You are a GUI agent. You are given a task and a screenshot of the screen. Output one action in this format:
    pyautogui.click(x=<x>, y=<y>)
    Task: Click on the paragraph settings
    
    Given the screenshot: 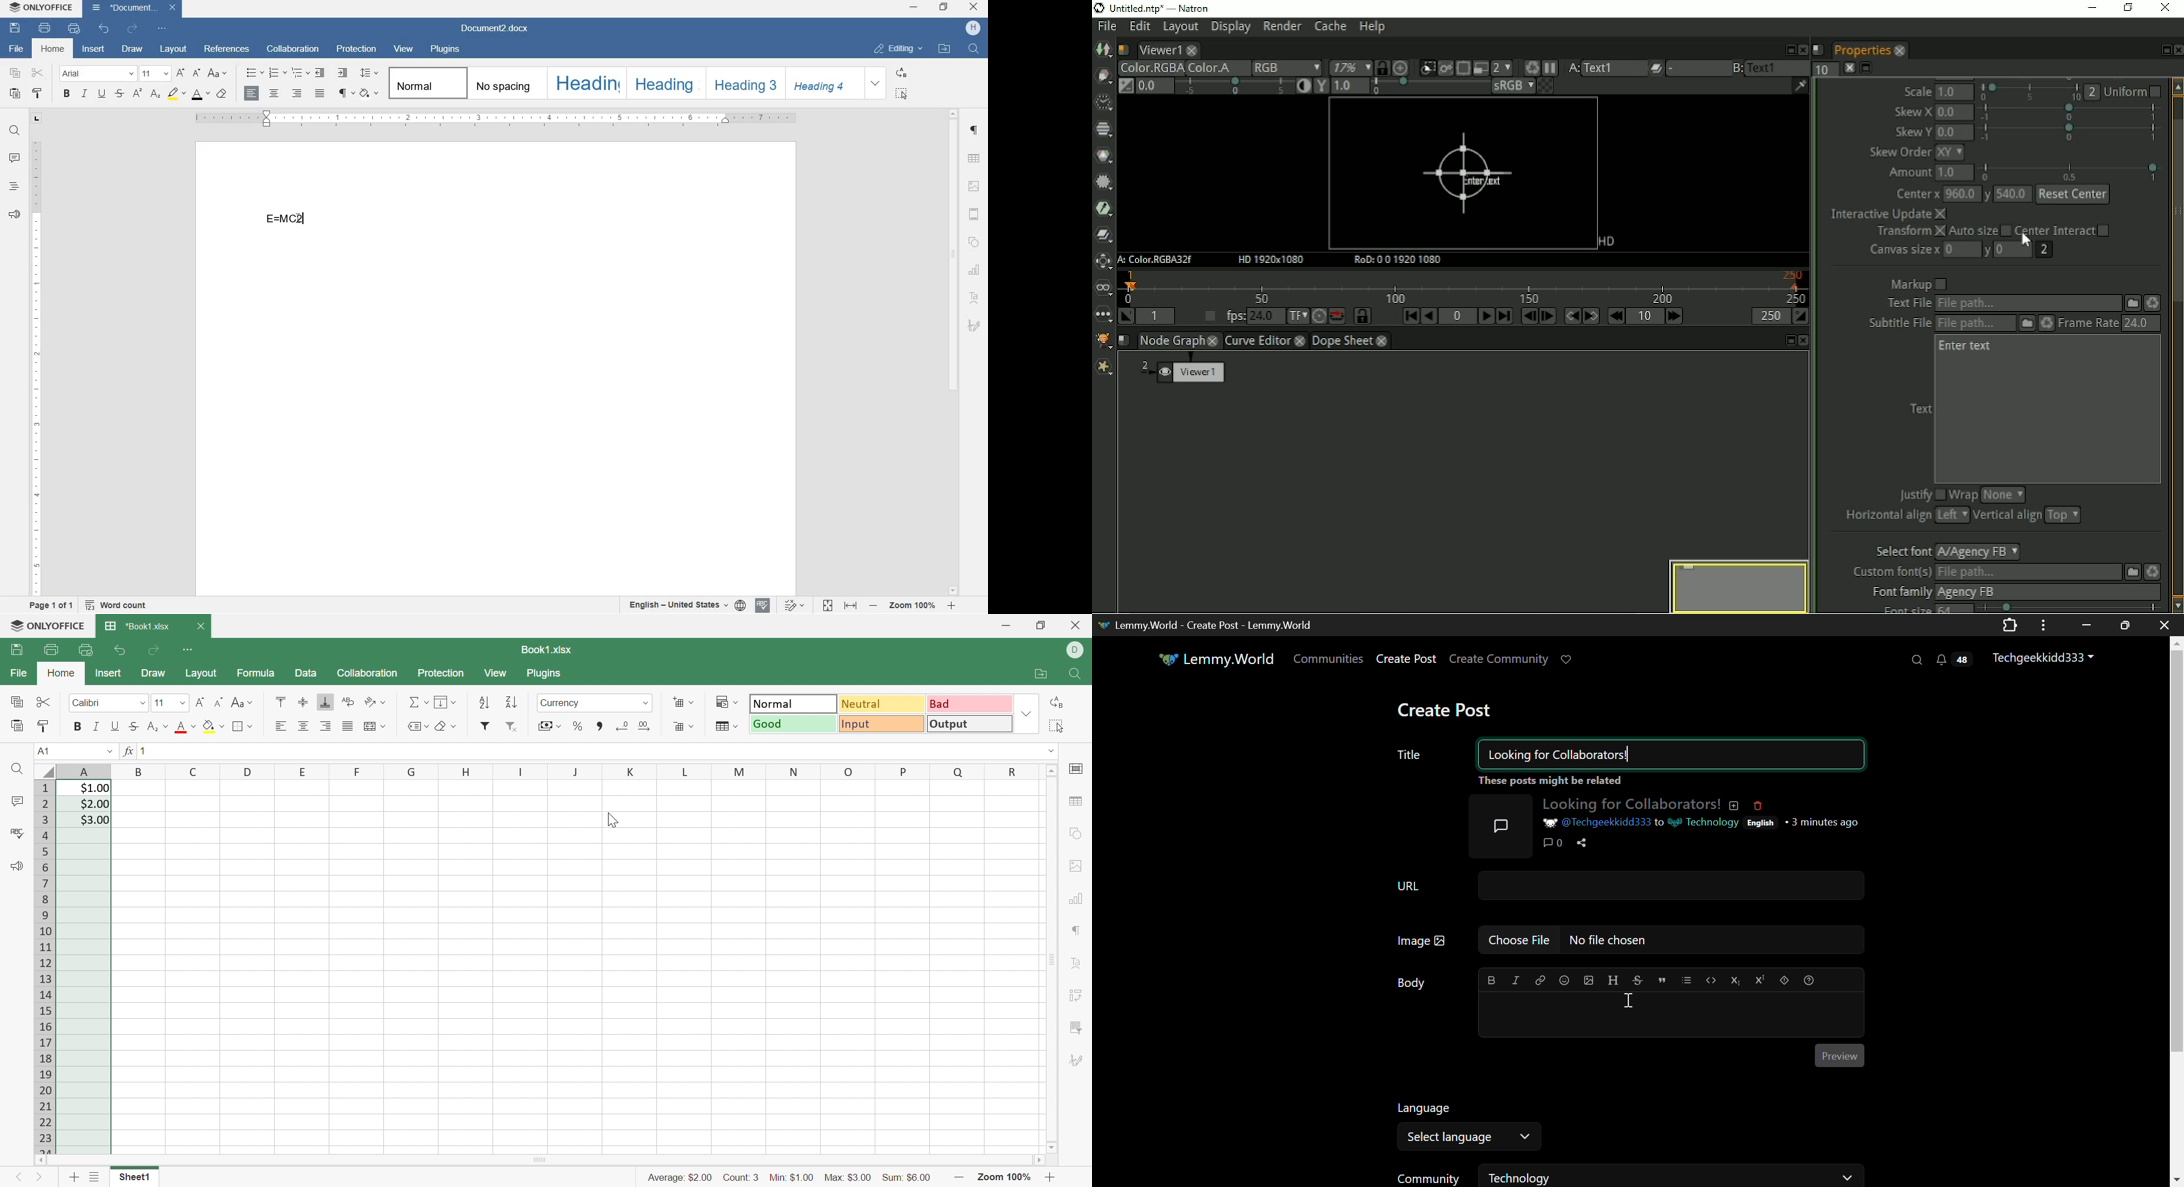 What is the action you would take?
    pyautogui.click(x=976, y=131)
    